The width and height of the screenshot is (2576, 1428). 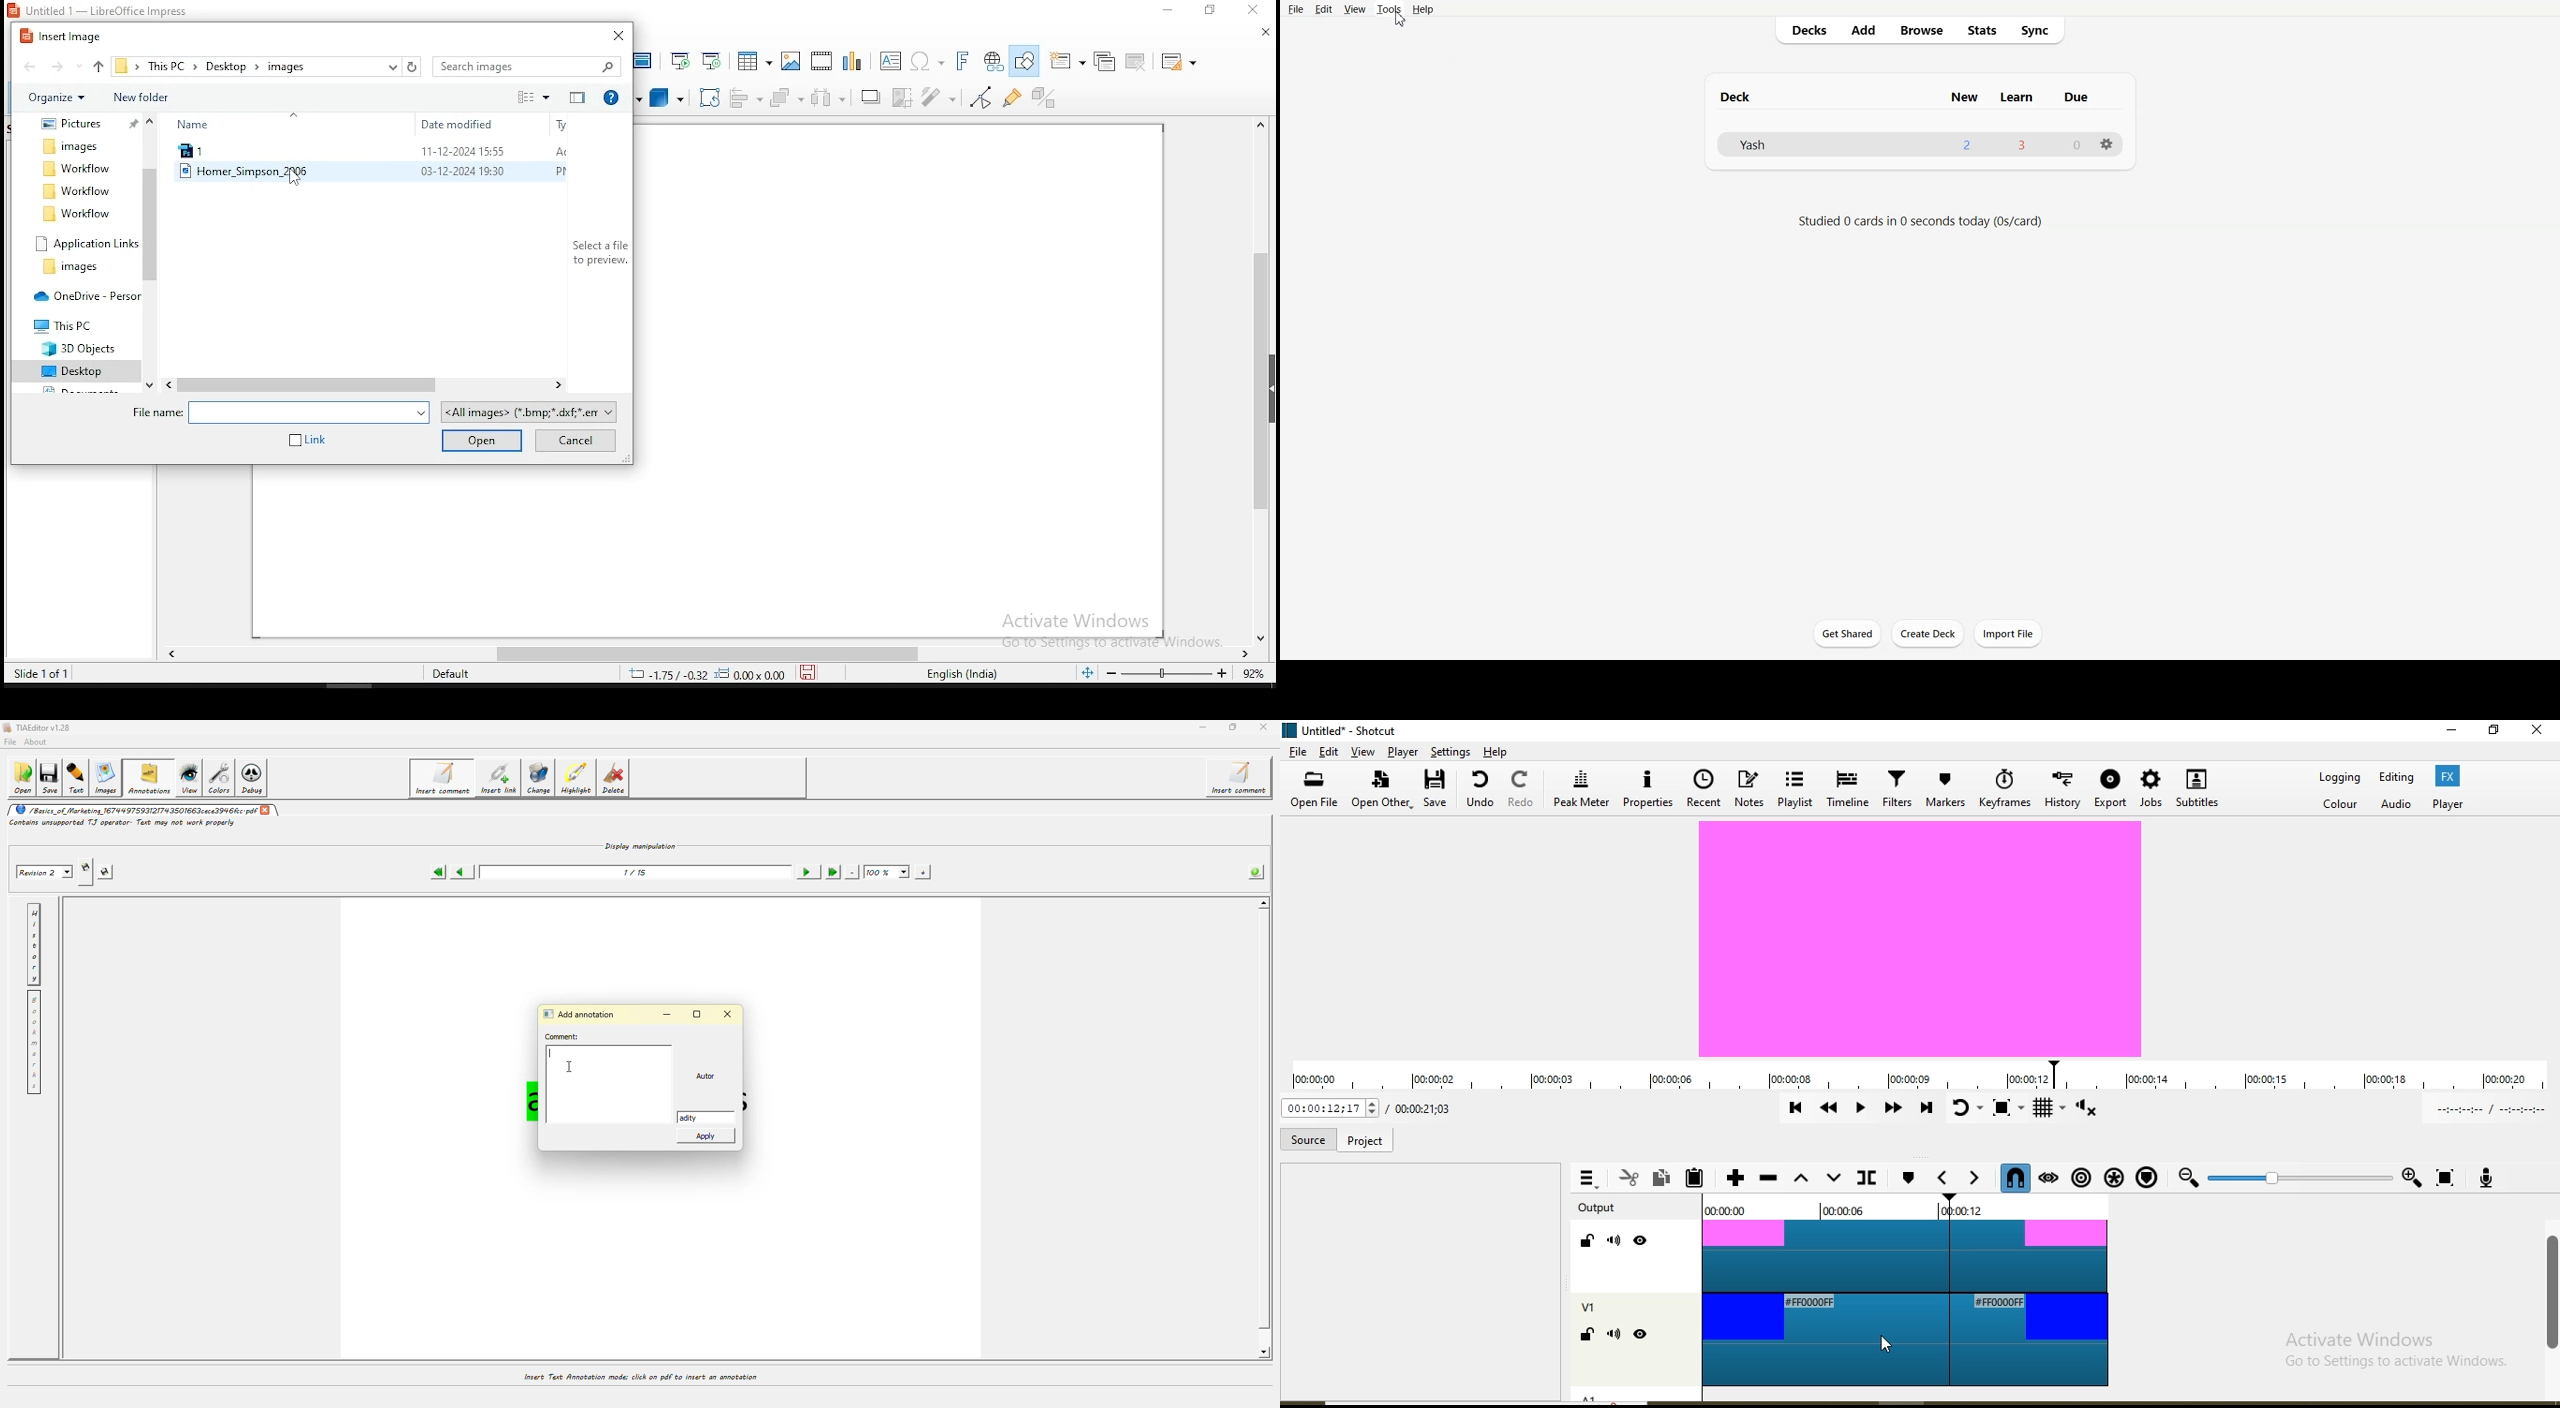 What do you see at coordinates (1794, 1108) in the screenshot?
I see `Skip to previous` at bounding box center [1794, 1108].